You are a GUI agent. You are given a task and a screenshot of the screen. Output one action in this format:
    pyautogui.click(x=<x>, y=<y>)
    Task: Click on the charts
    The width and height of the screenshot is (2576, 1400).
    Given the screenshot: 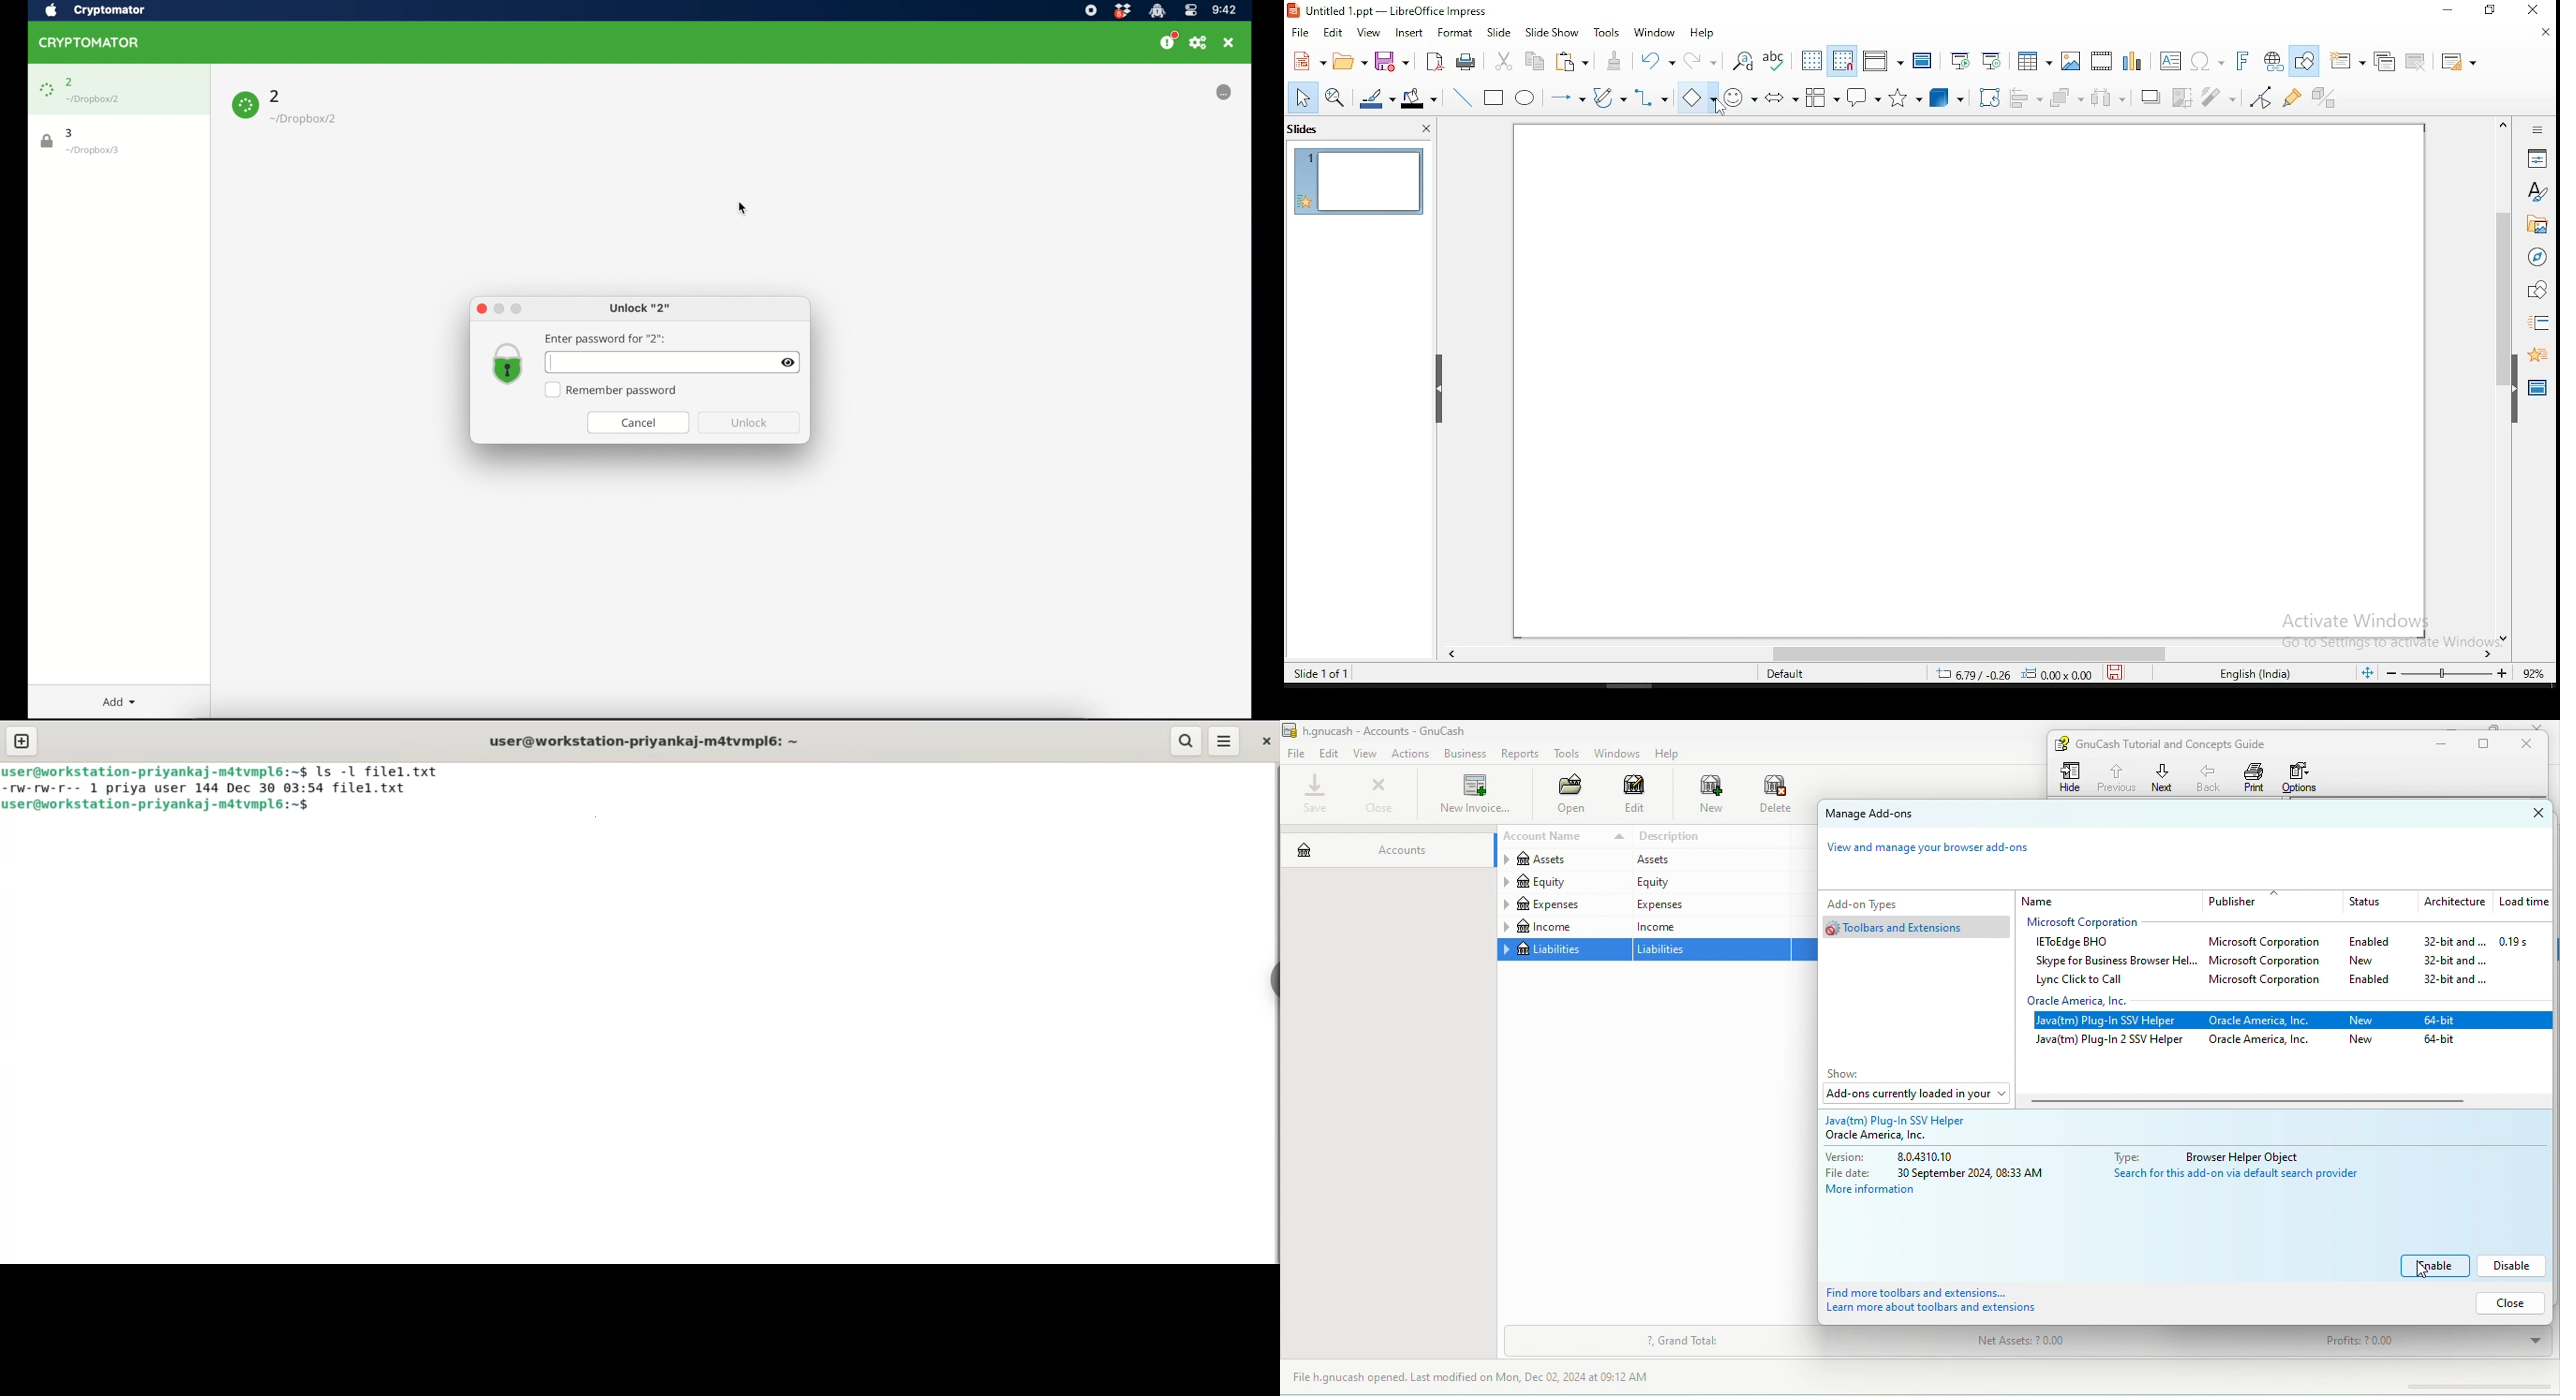 What is the action you would take?
    pyautogui.click(x=2133, y=59)
    